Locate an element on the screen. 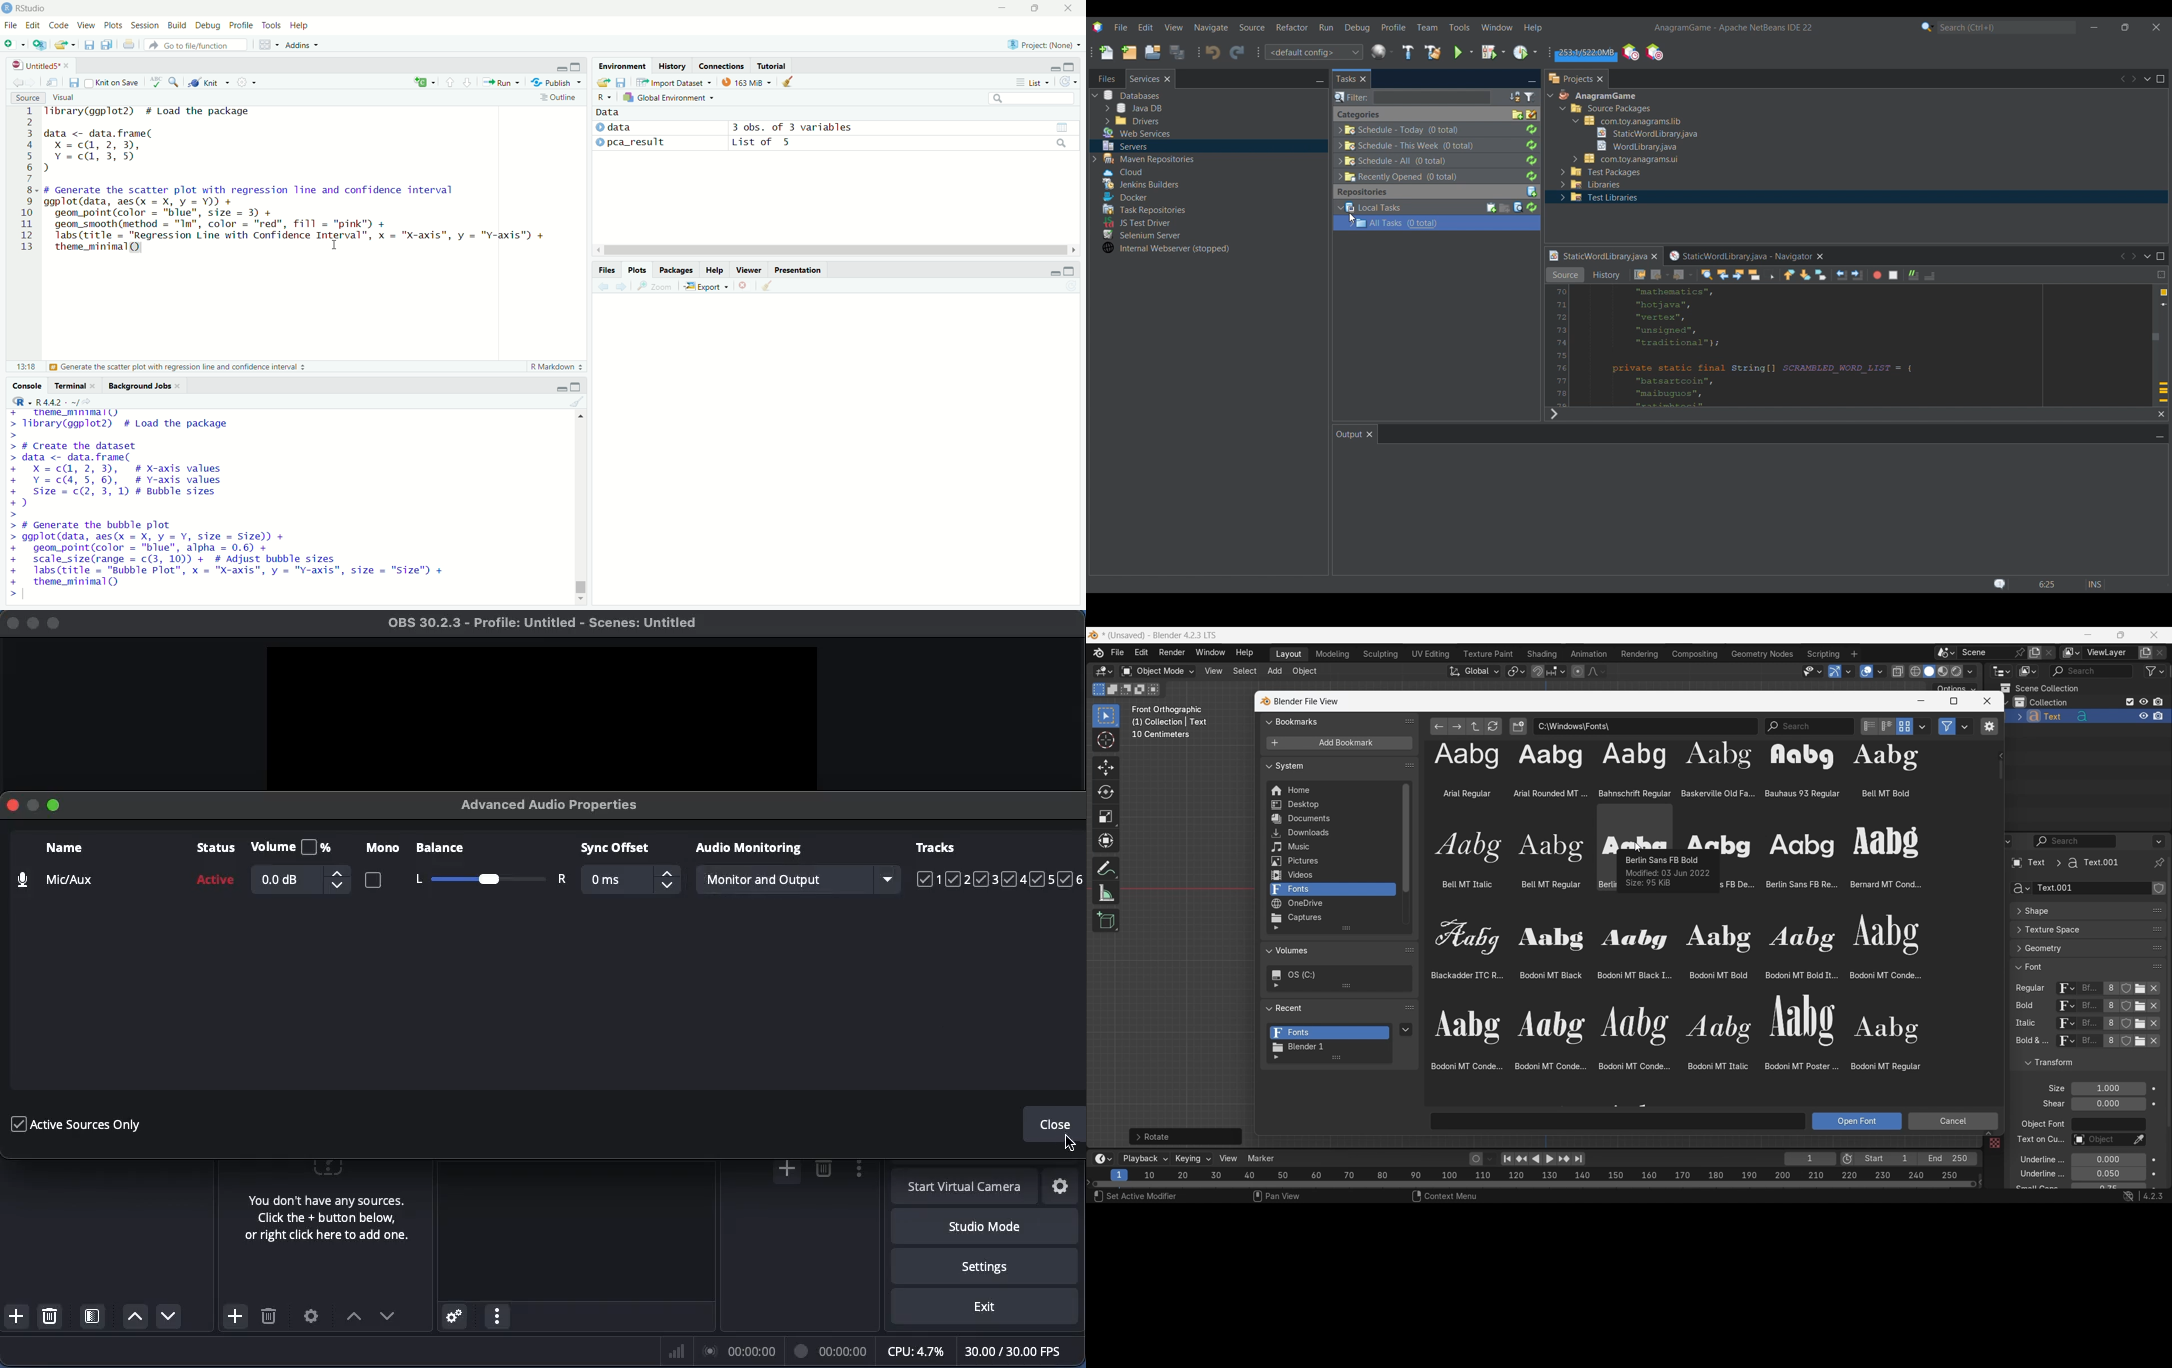 The image size is (2184, 1372). Cancel selected option is located at coordinates (1953, 1122).